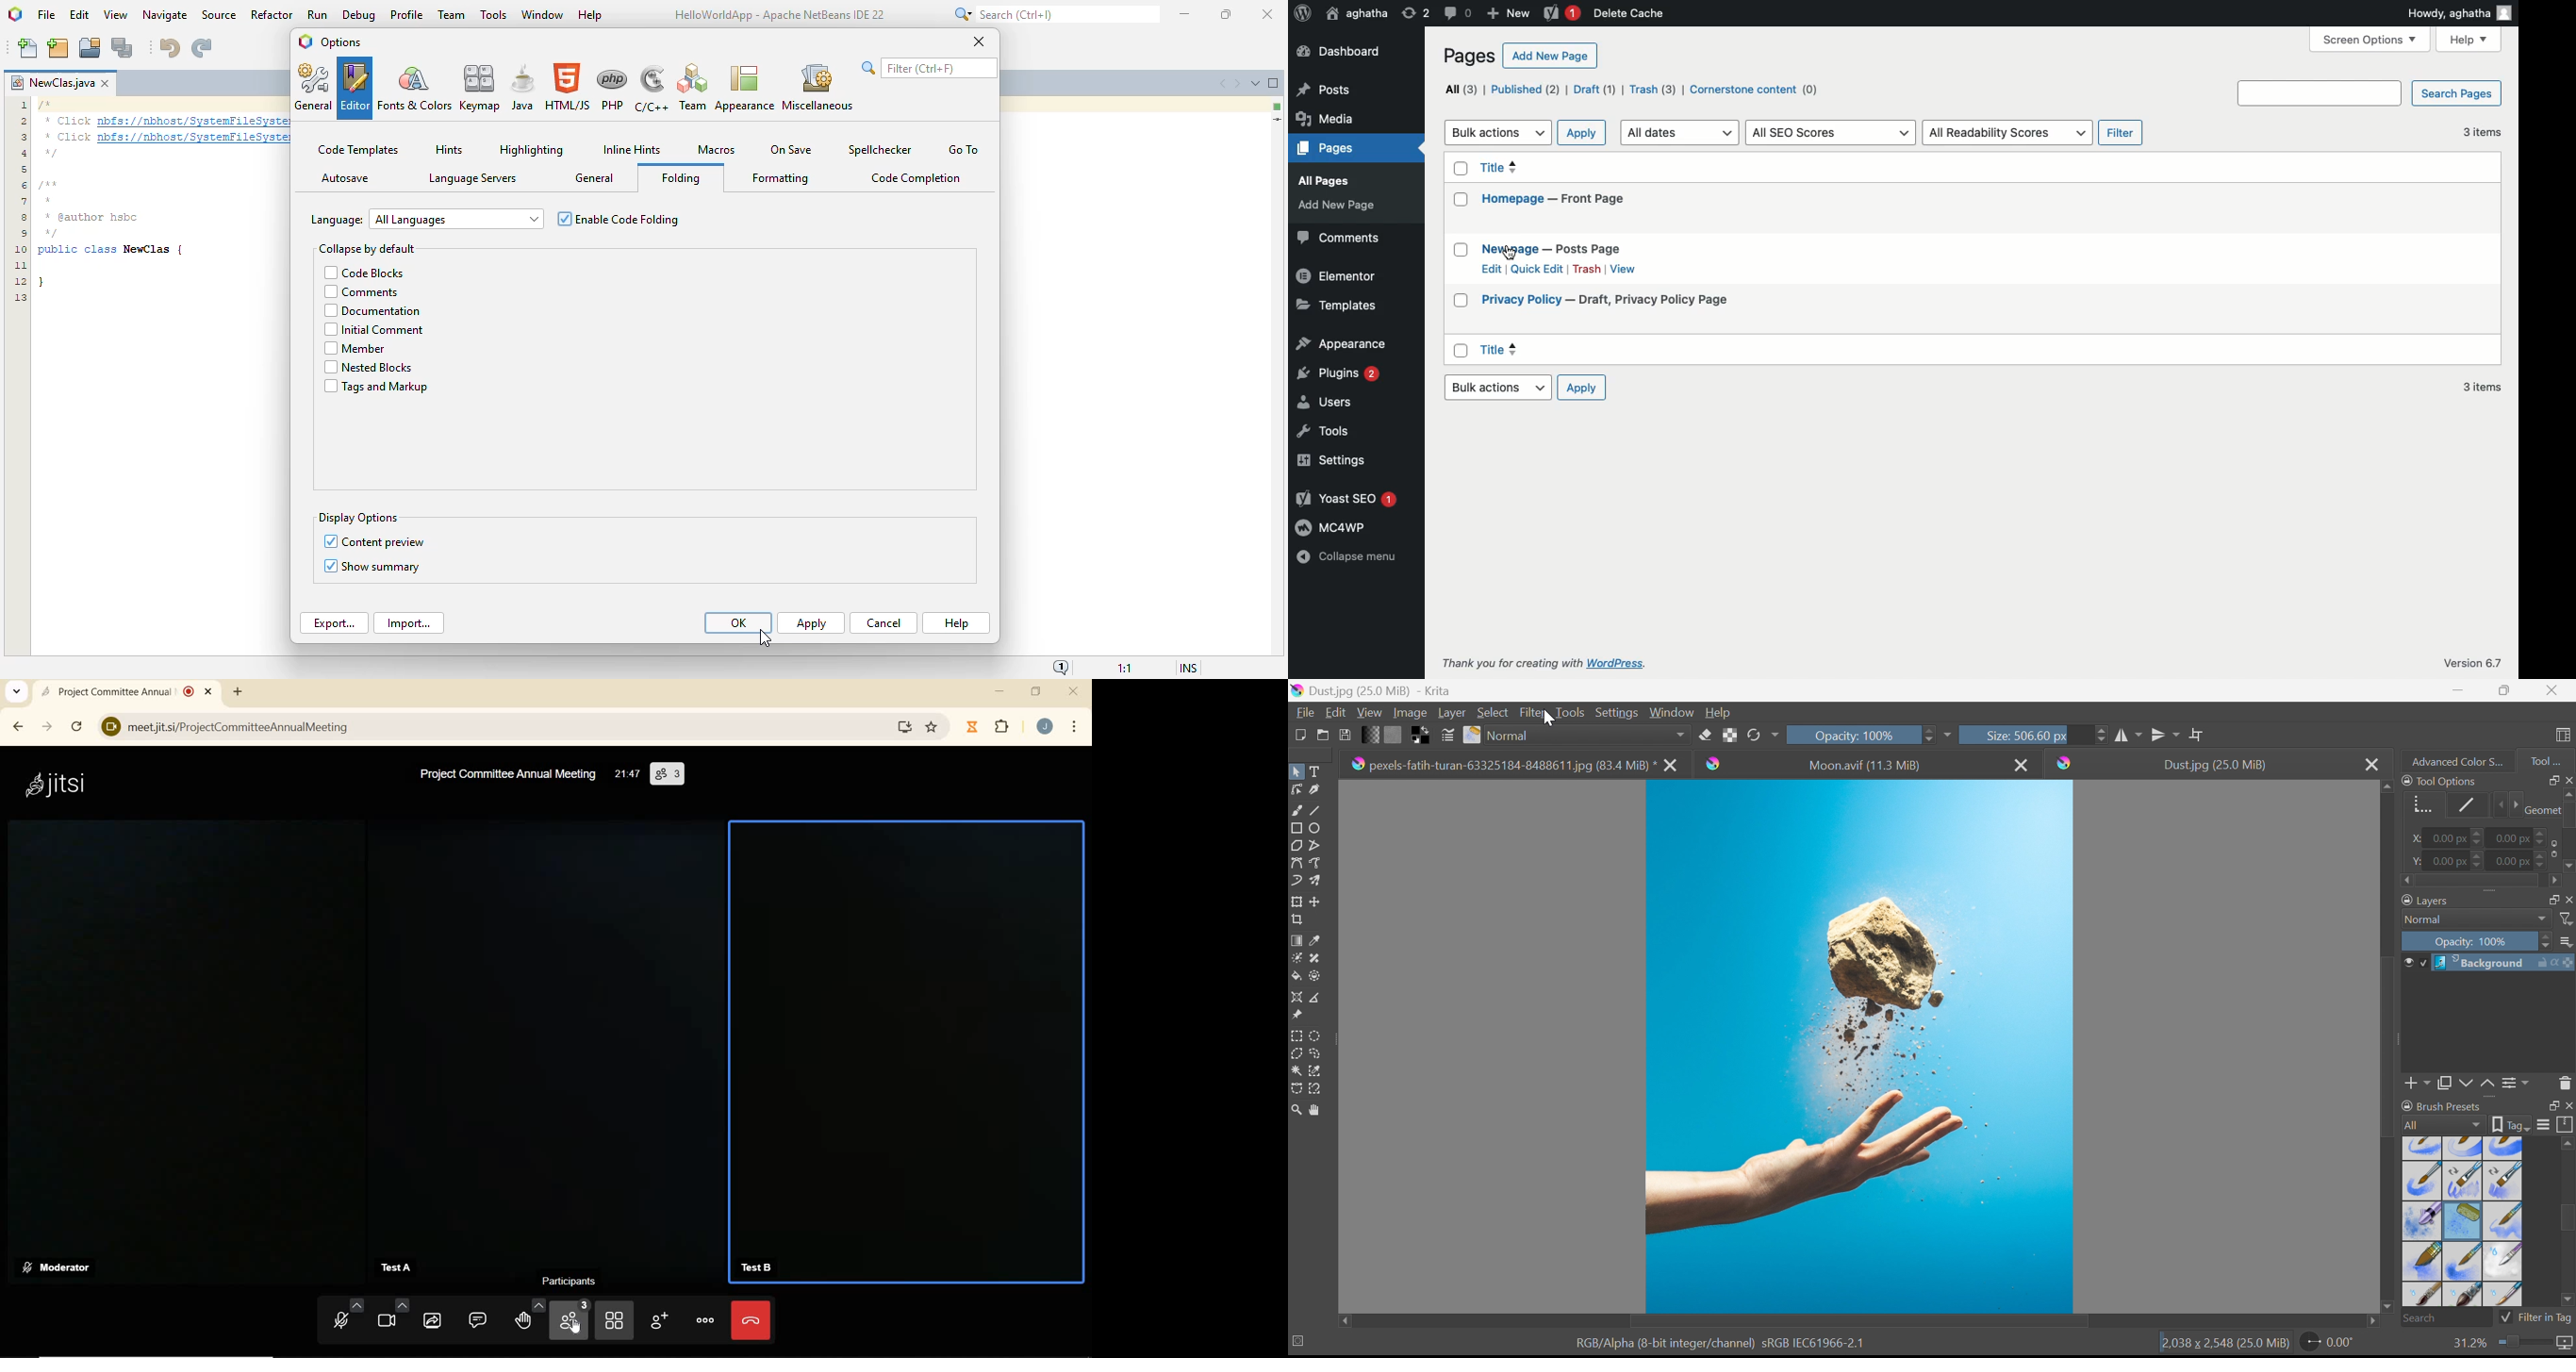  What do you see at coordinates (237, 691) in the screenshot?
I see `ADD NEW TAB` at bounding box center [237, 691].